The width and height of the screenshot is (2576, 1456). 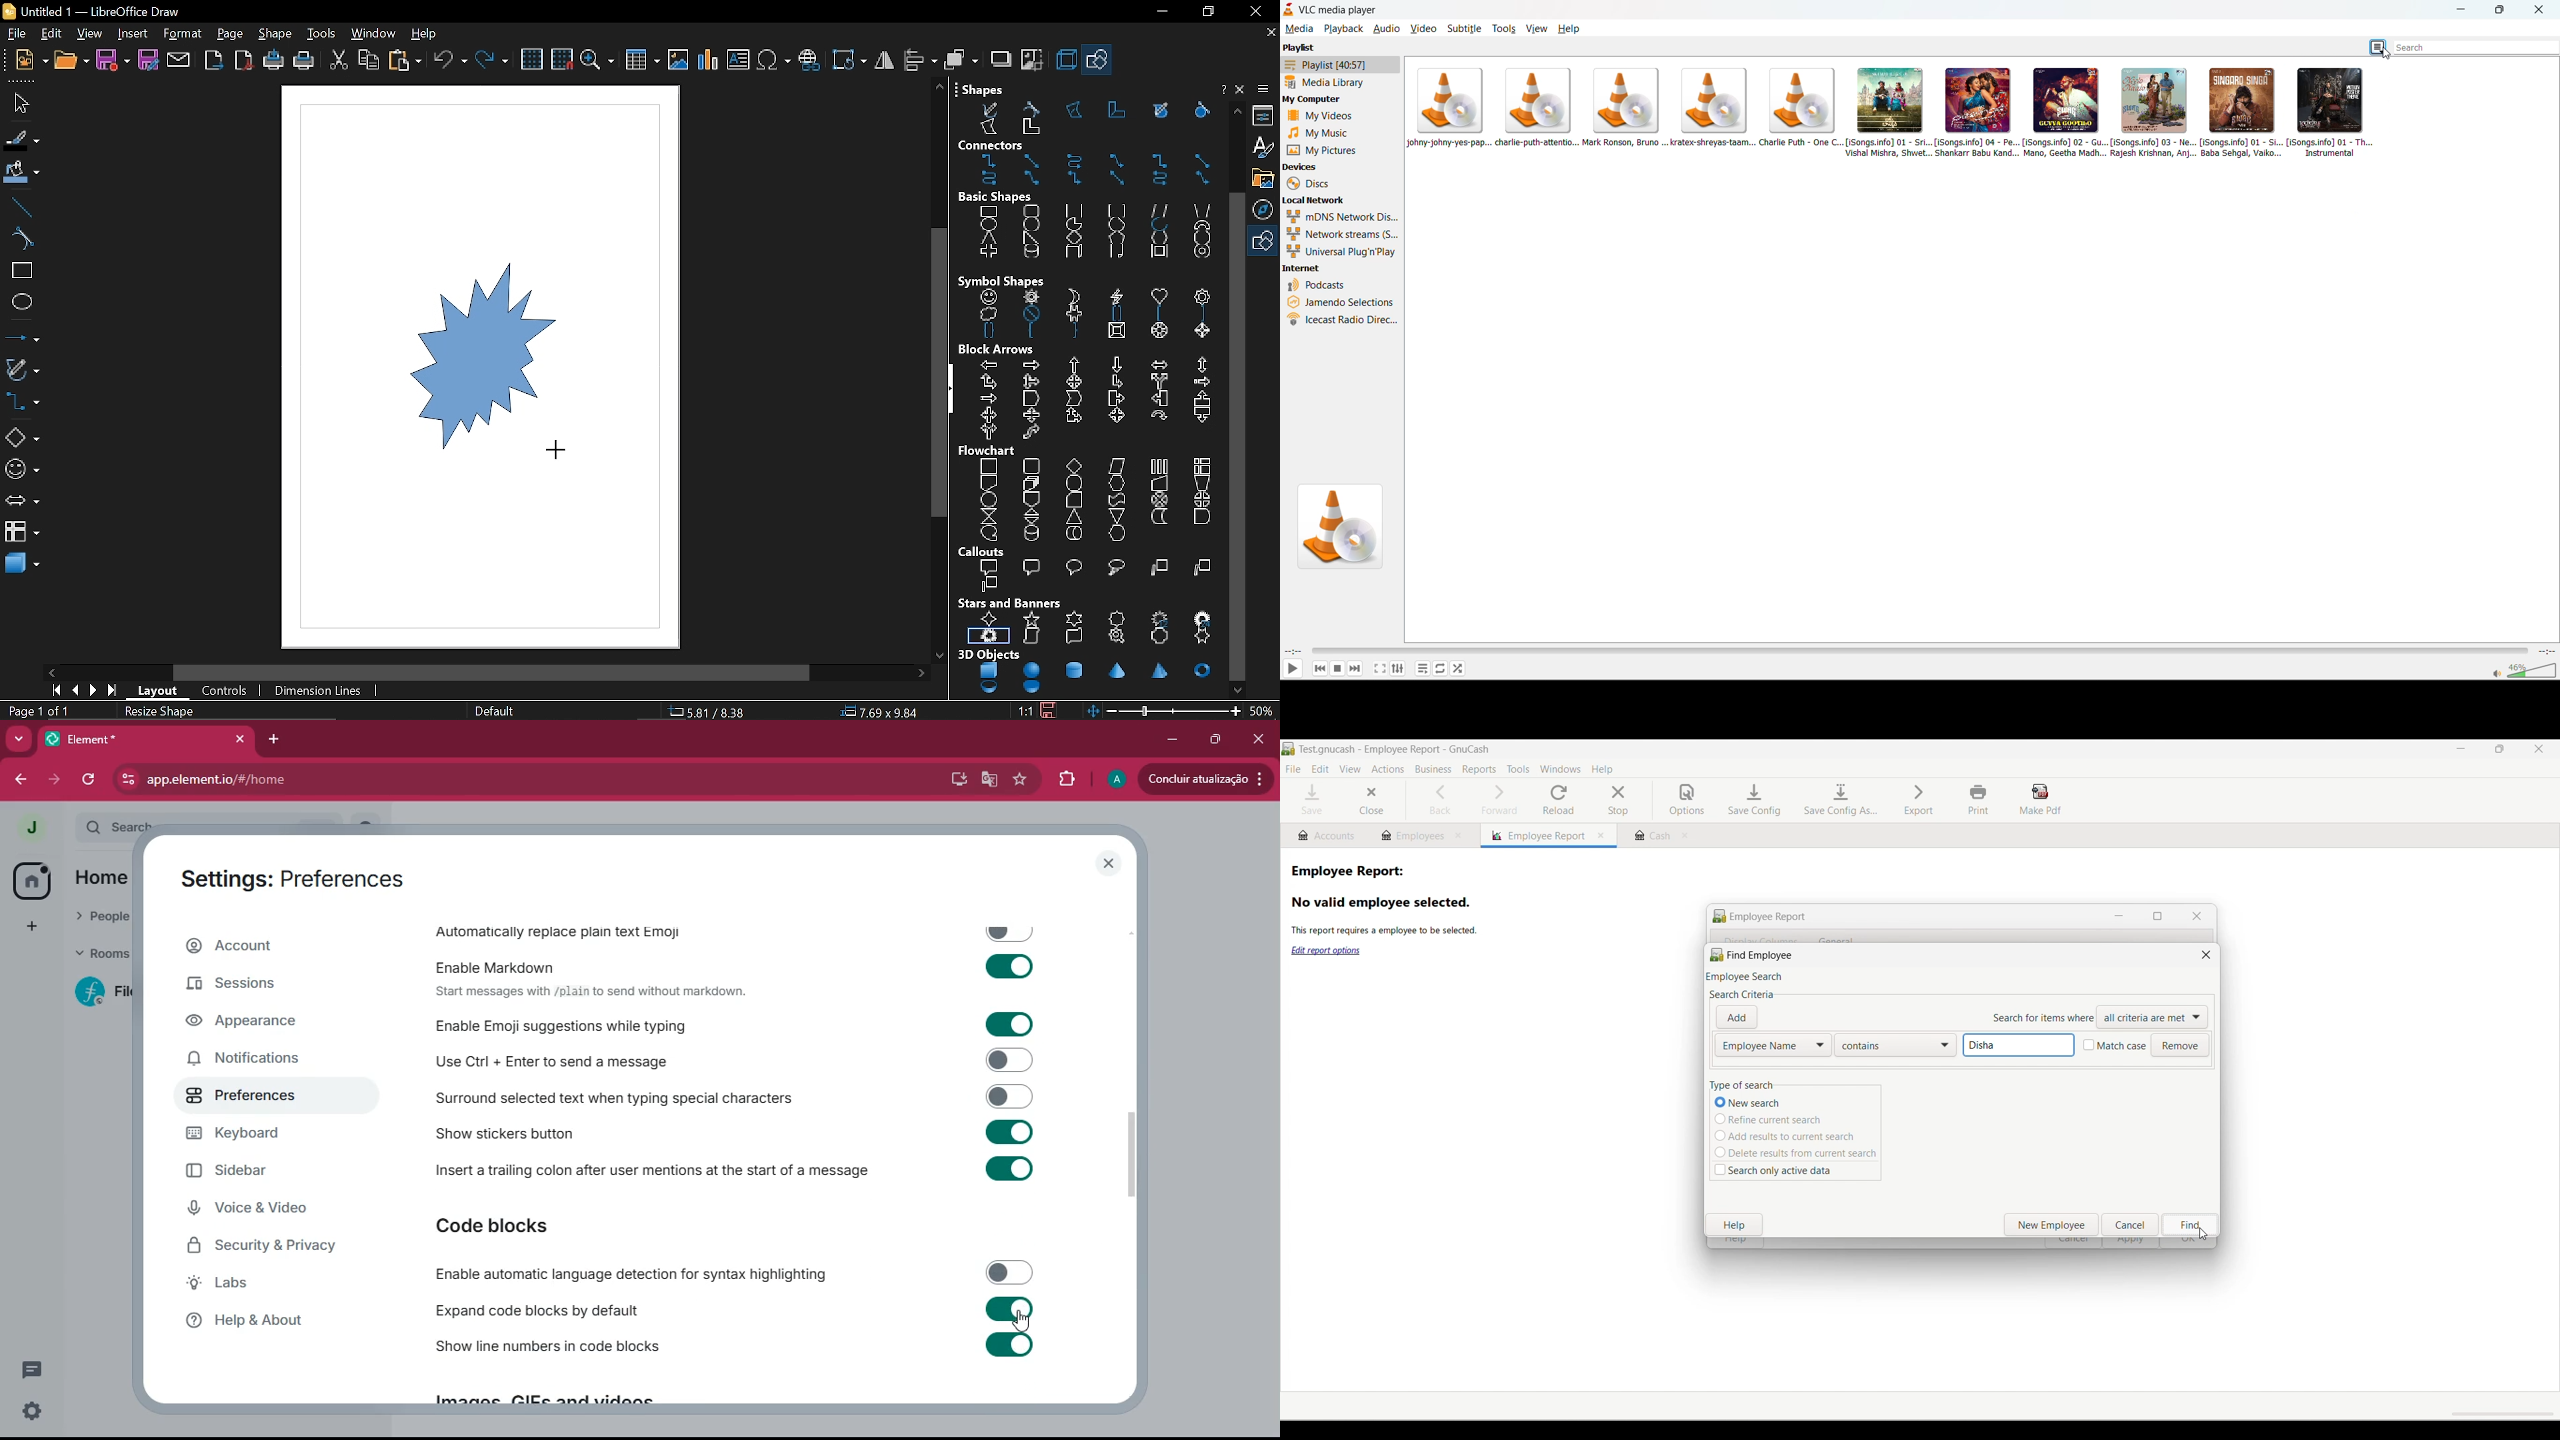 What do you see at coordinates (92, 34) in the screenshot?
I see `view` at bounding box center [92, 34].